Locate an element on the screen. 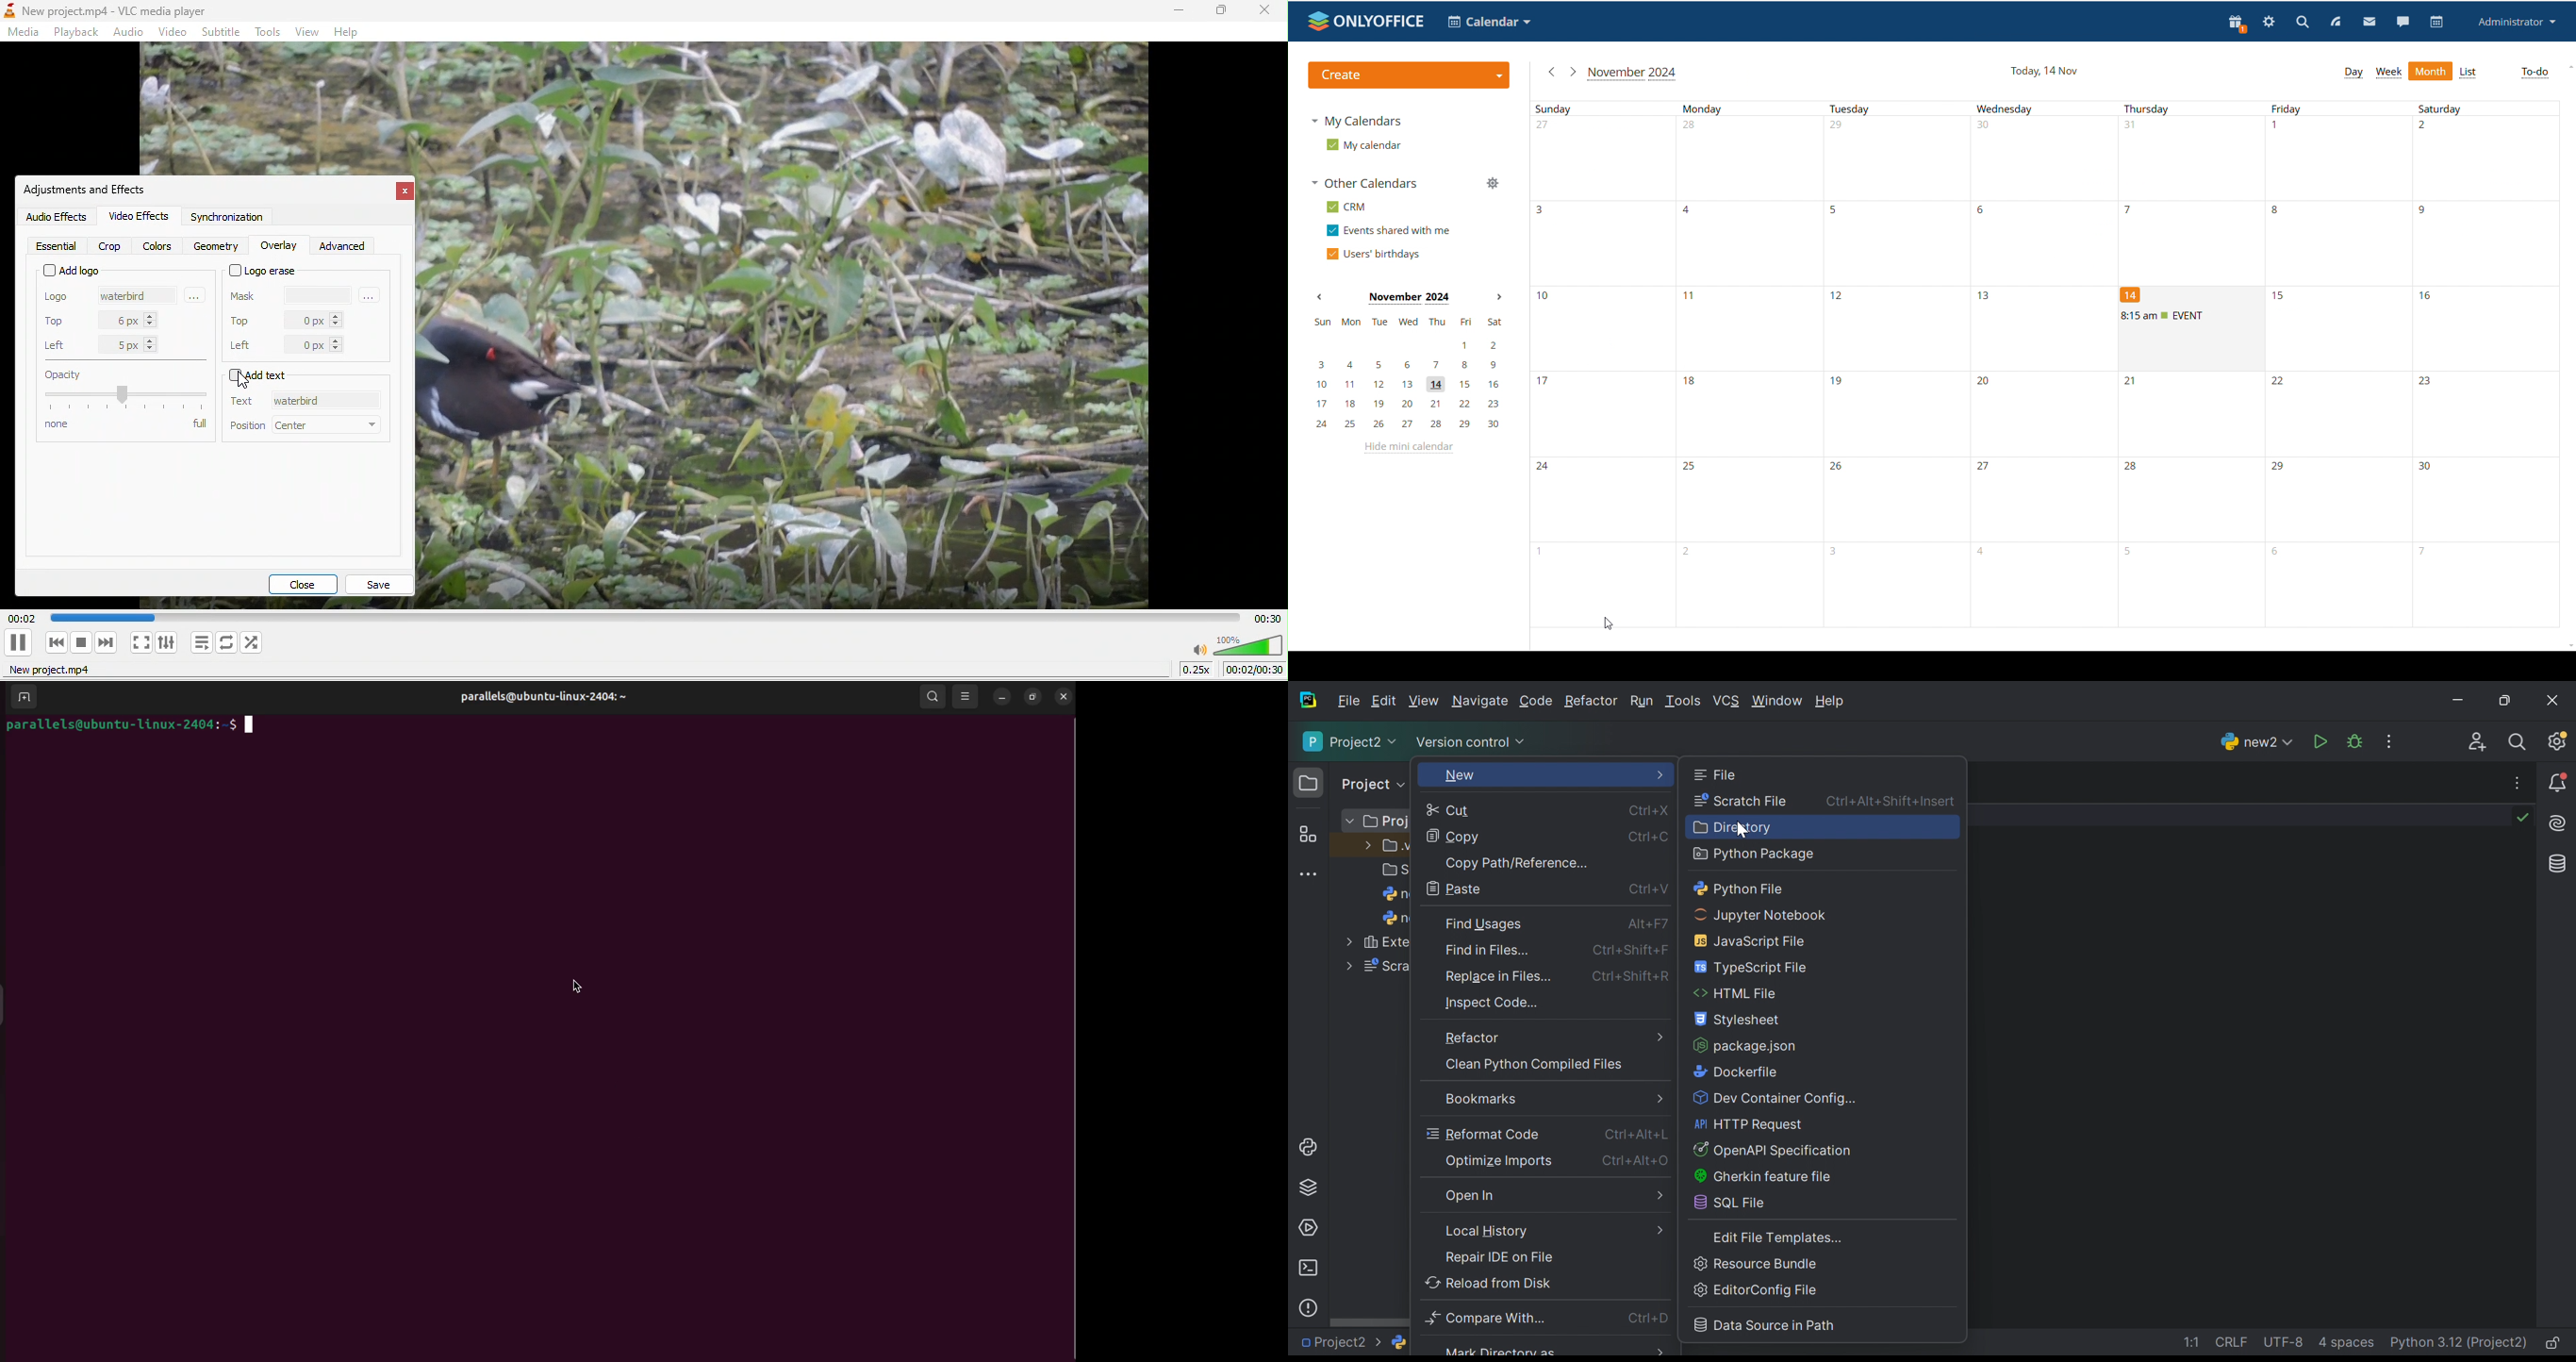 The width and height of the screenshot is (2576, 1372). next month is located at coordinates (1499, 298).